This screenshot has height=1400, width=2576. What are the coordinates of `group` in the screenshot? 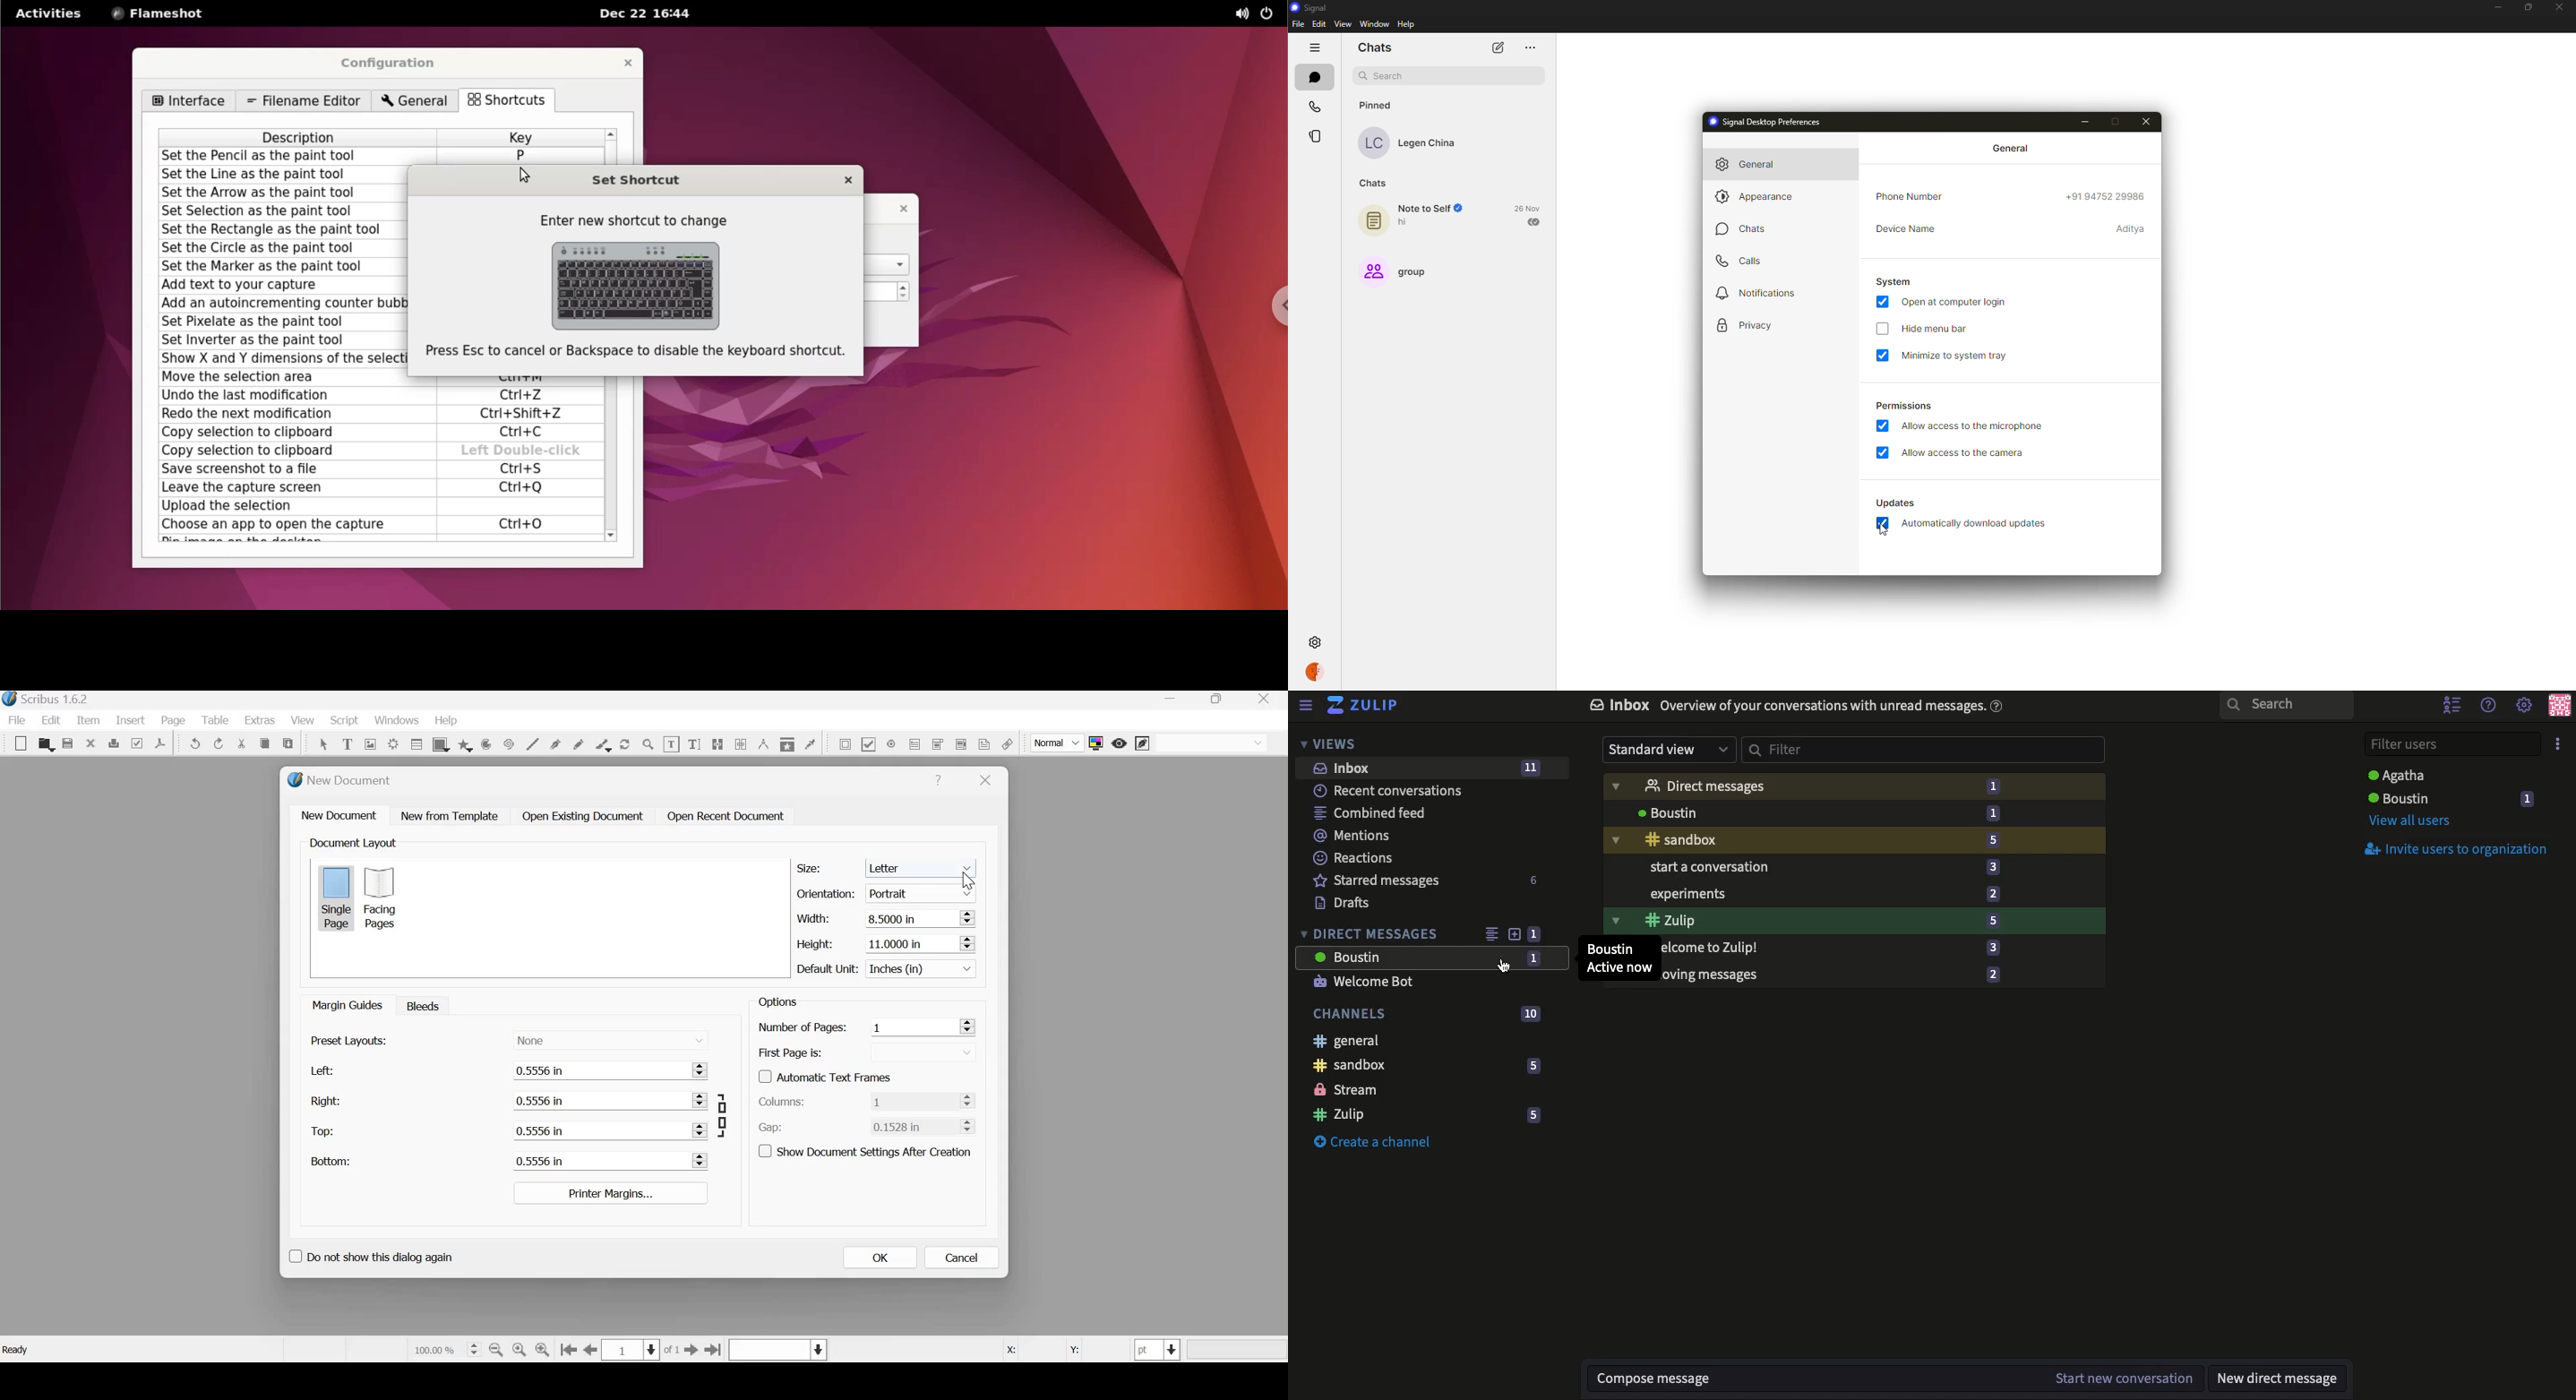 It's located at (1395, 272).